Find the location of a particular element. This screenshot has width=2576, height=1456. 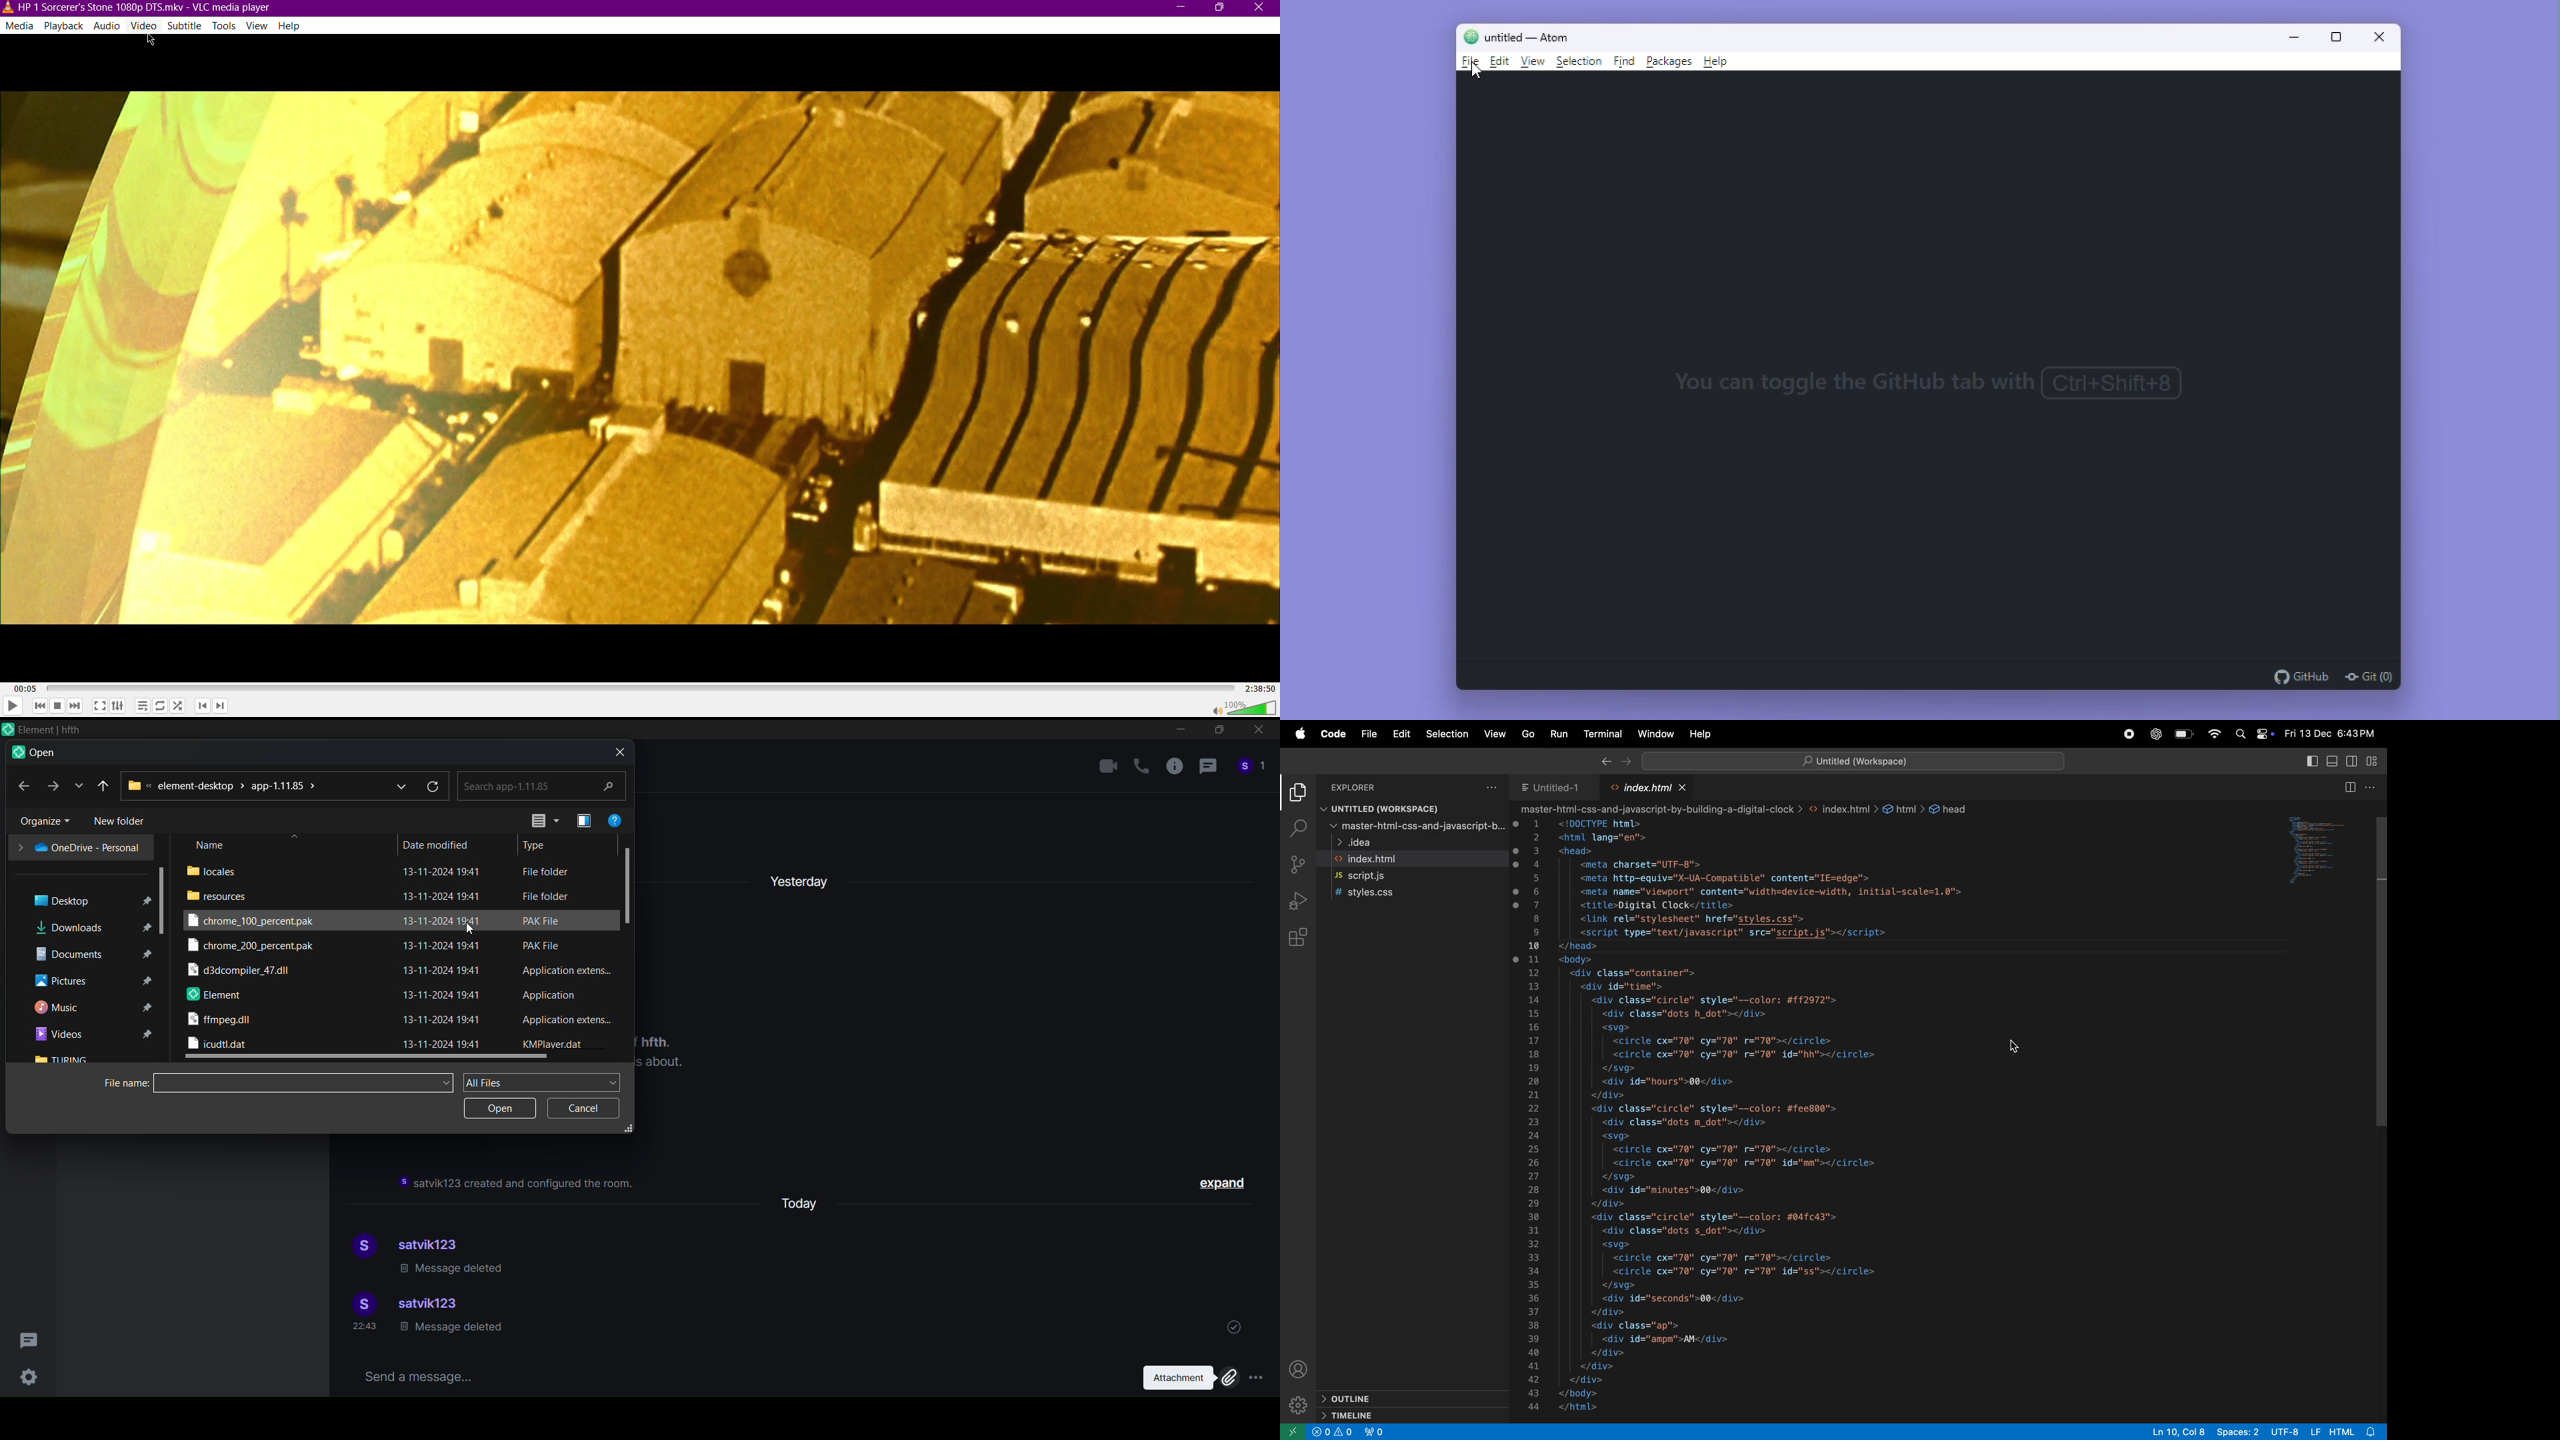

Playback is located at coordinates (63, 27).